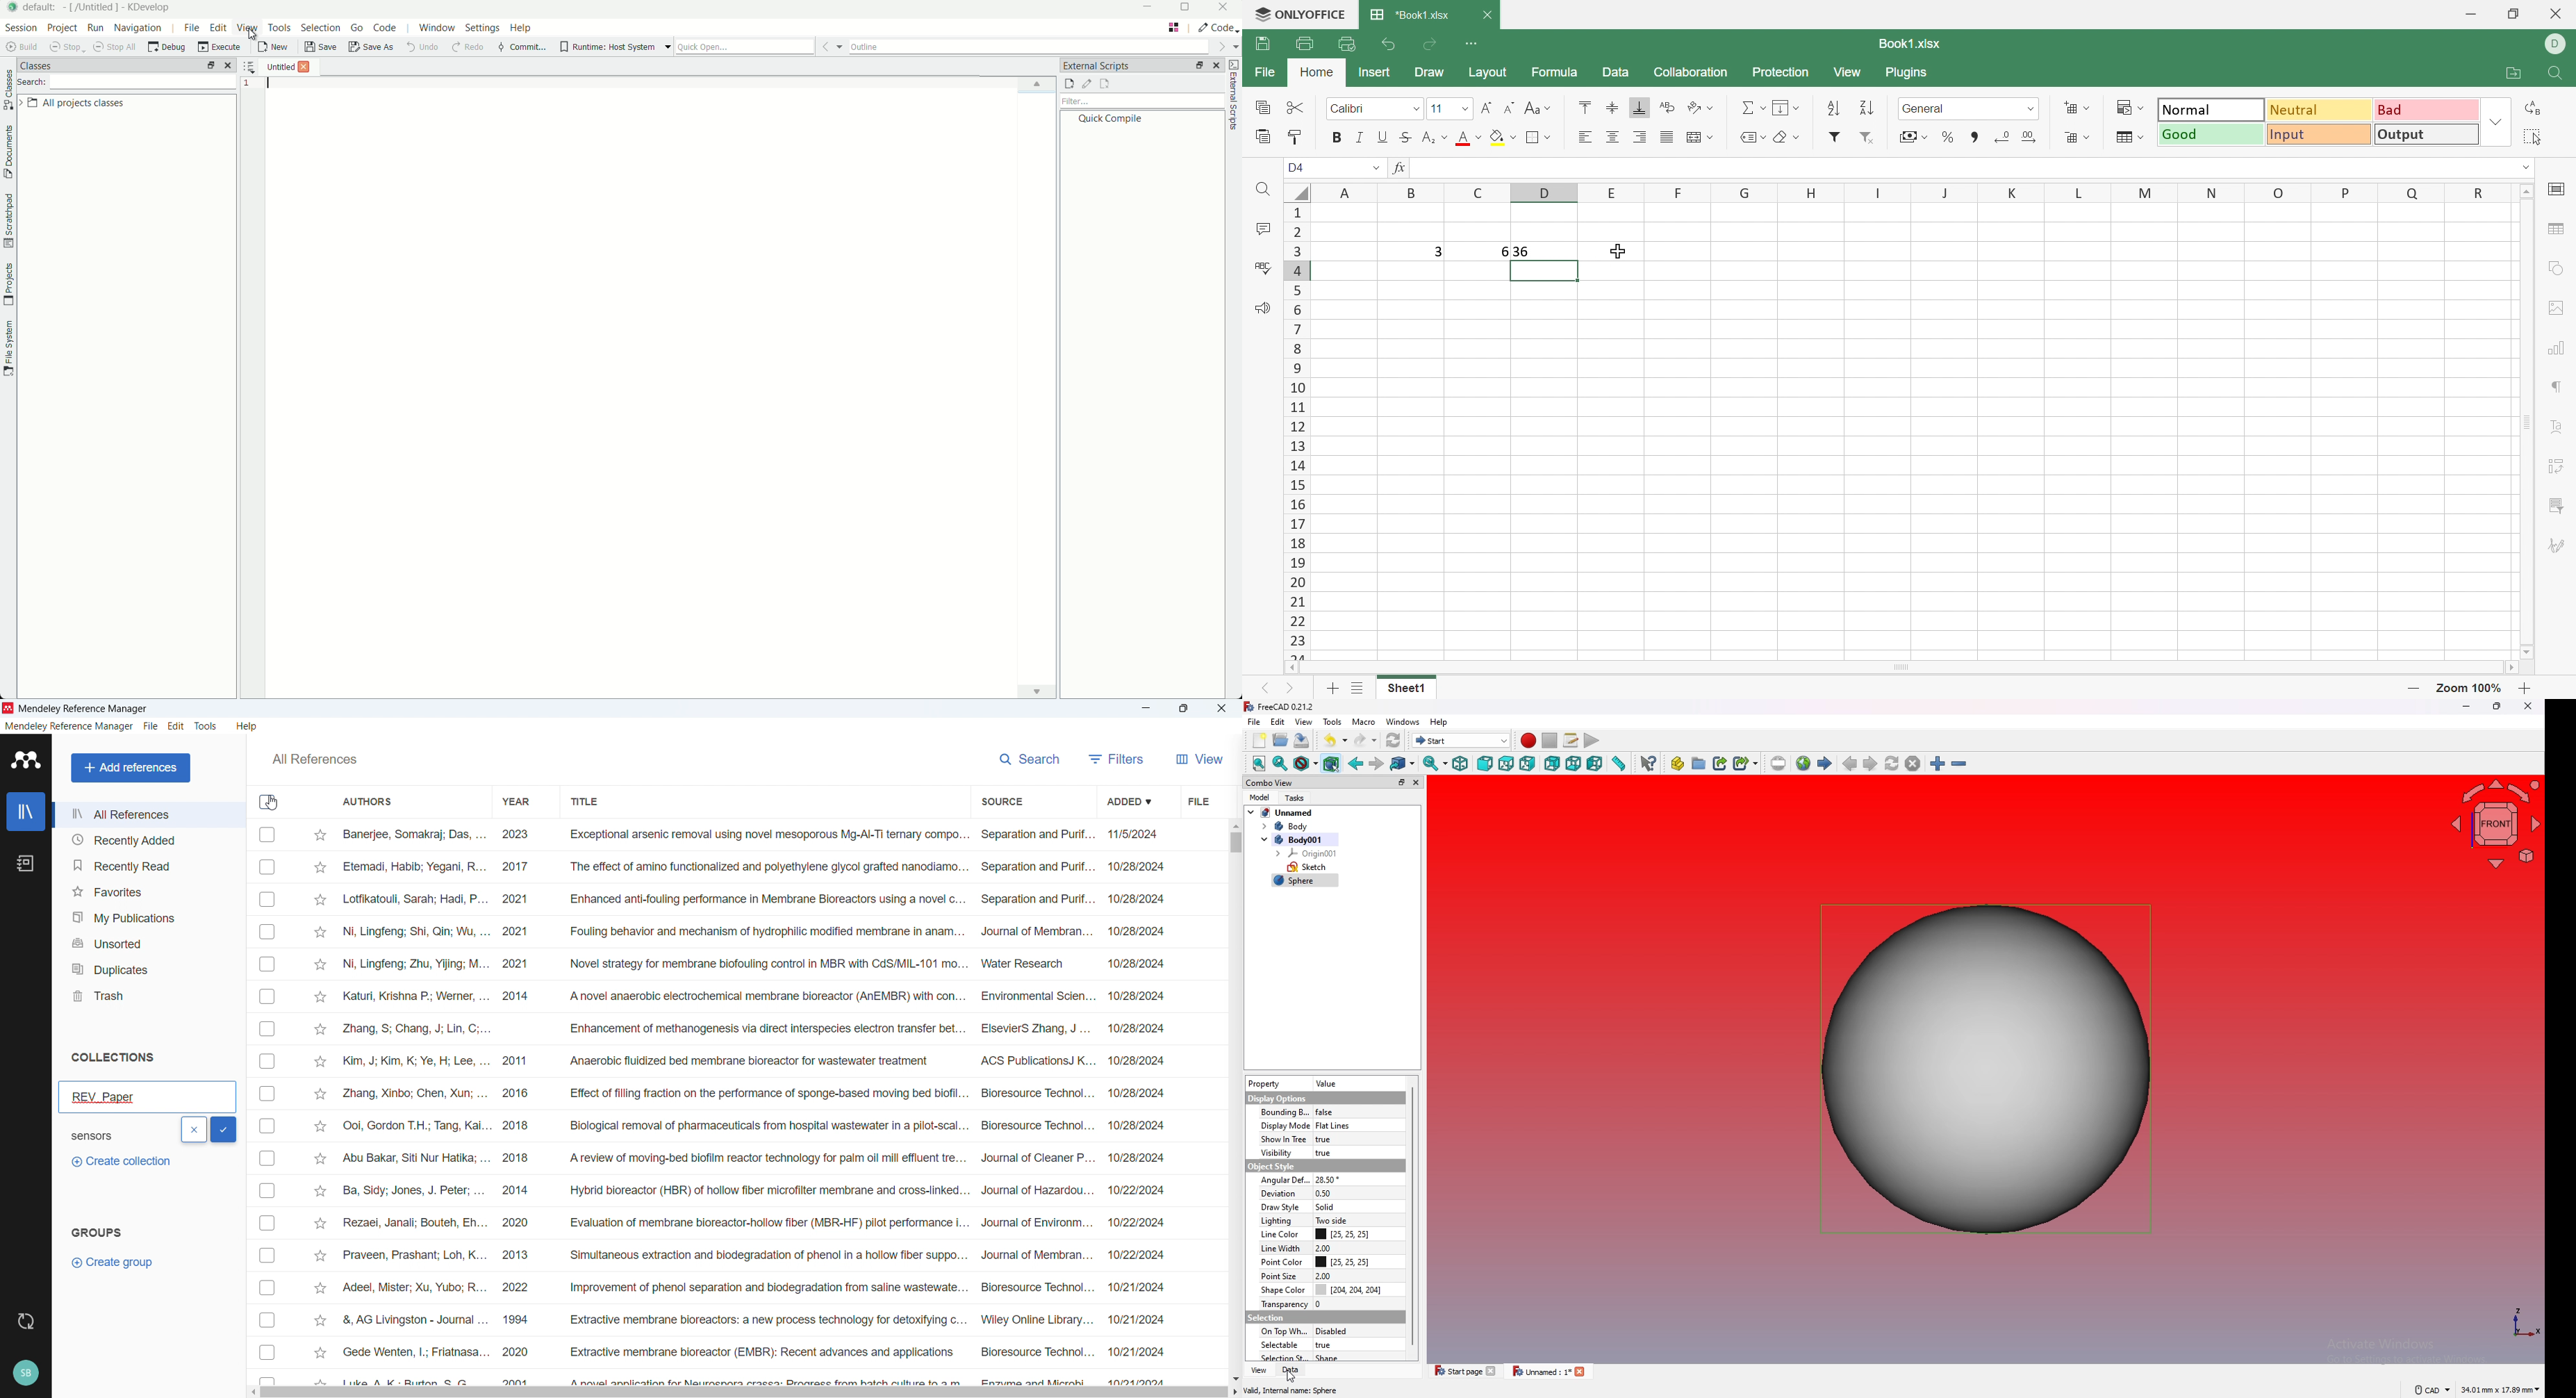  I want to click on minimise , so click(1149, 709).